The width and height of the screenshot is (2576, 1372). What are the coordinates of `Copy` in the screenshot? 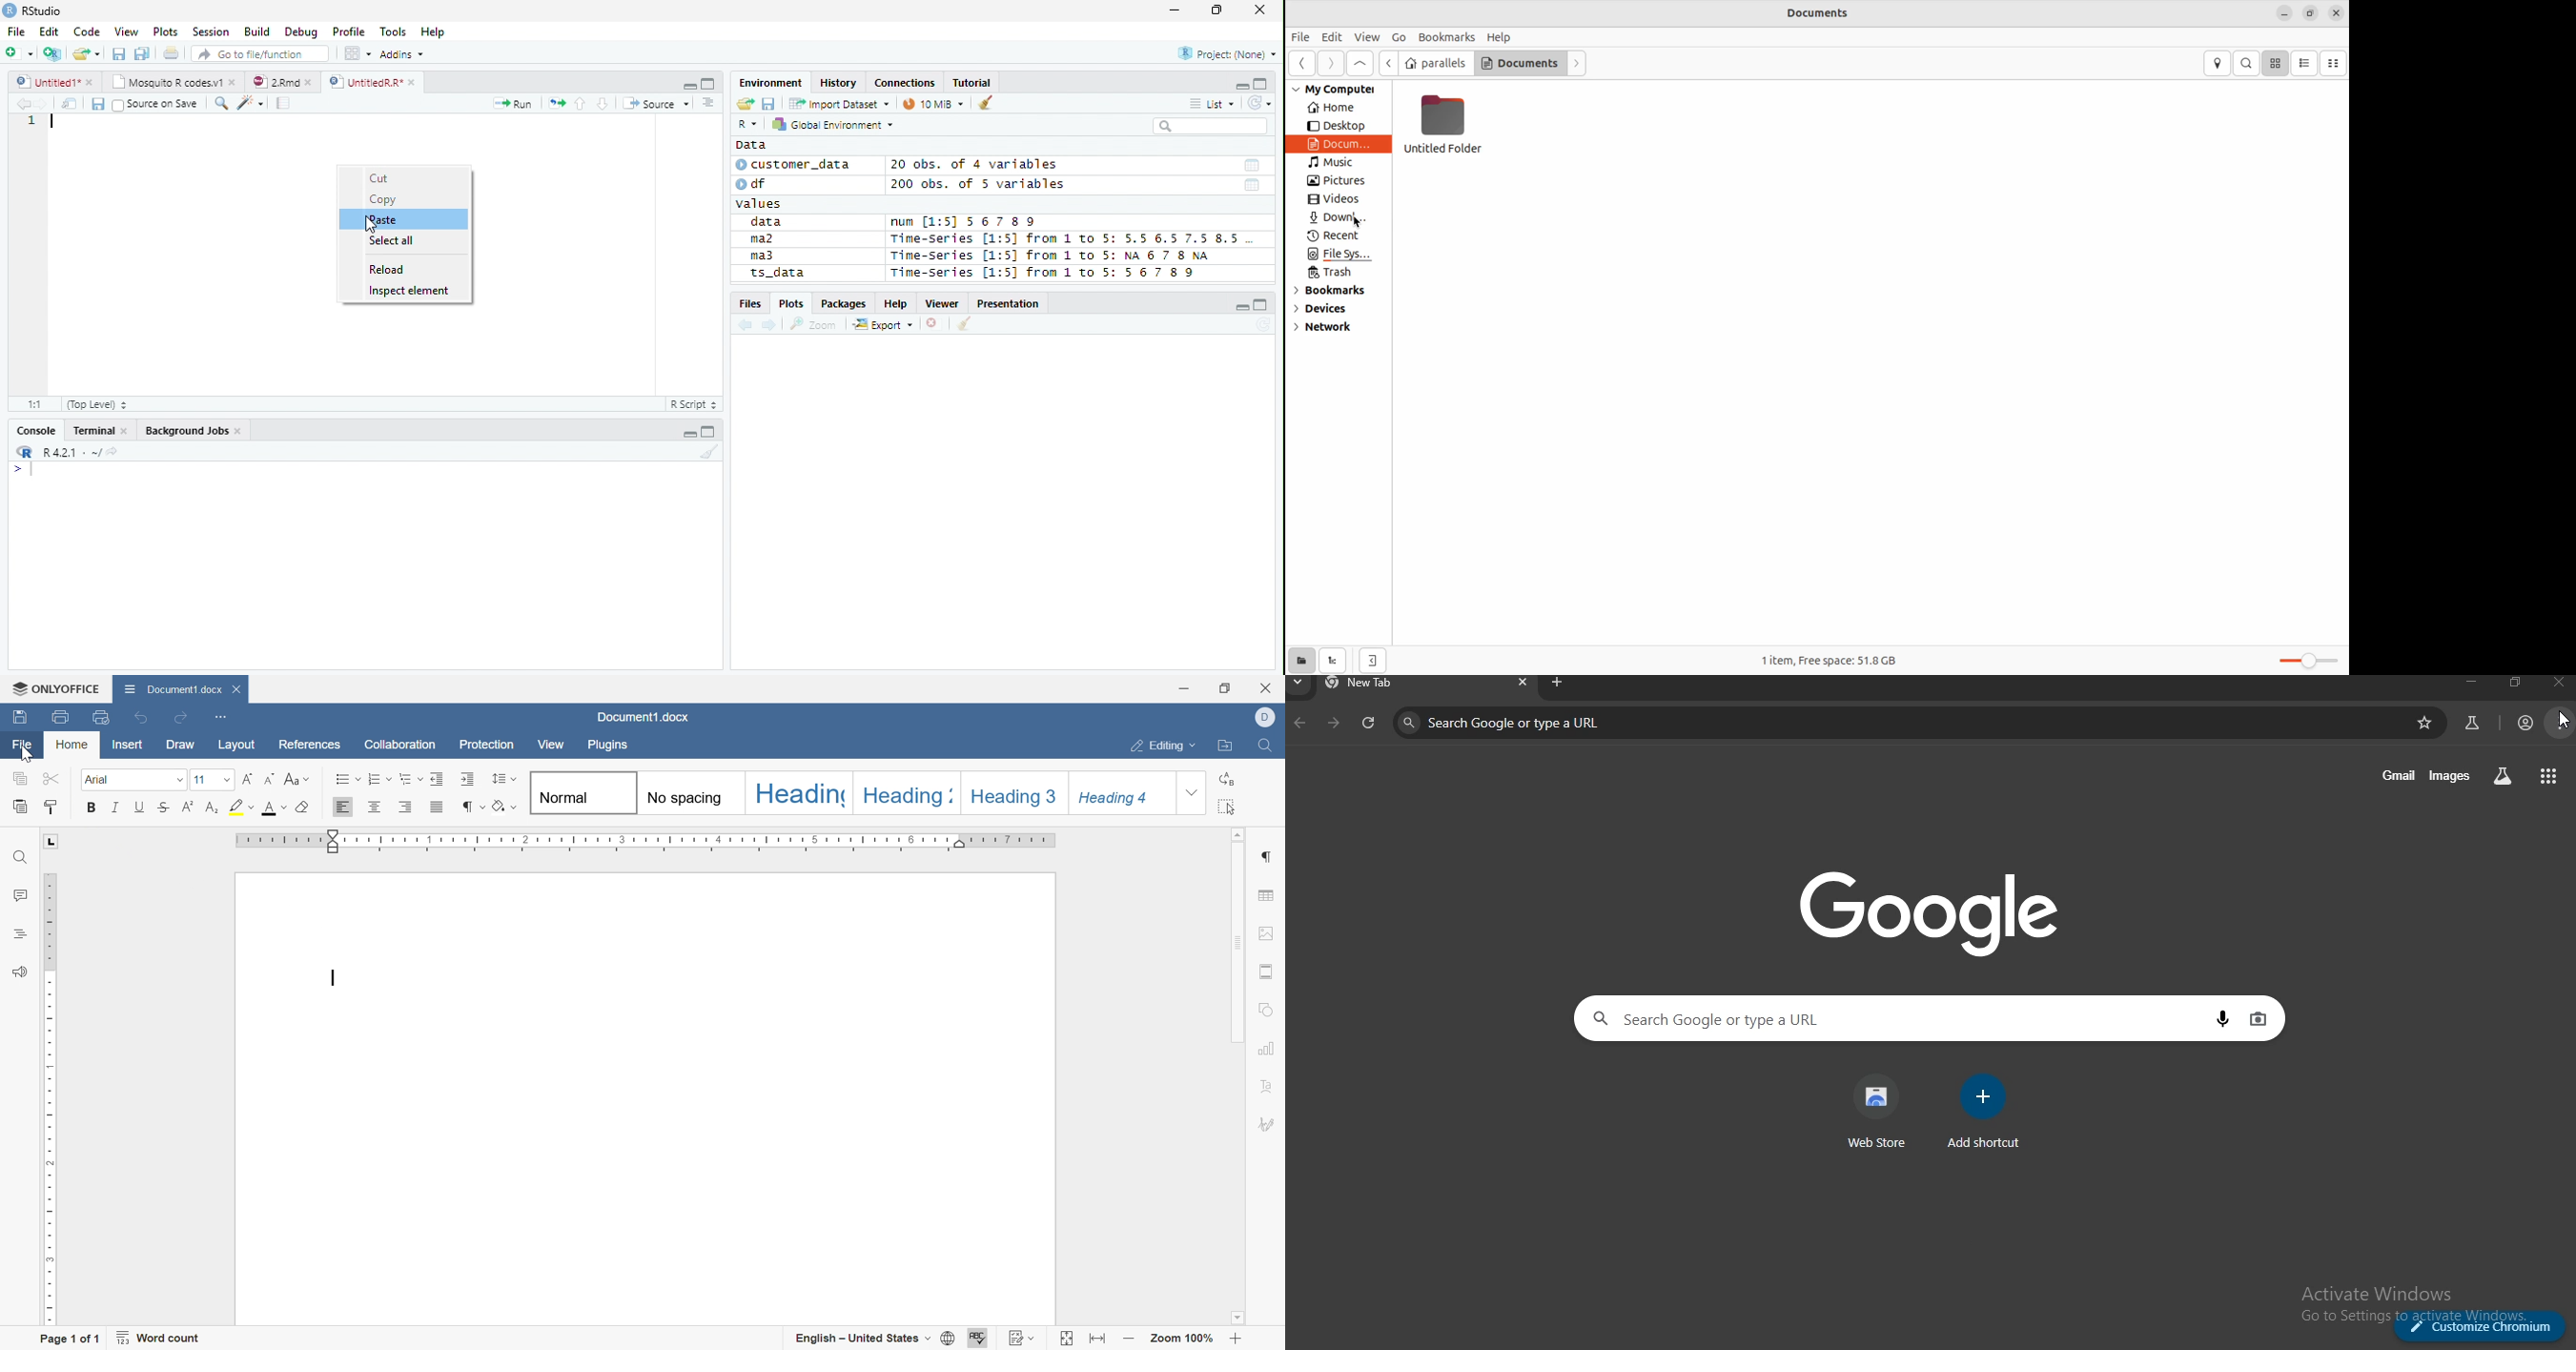 It's located at (387, 199).